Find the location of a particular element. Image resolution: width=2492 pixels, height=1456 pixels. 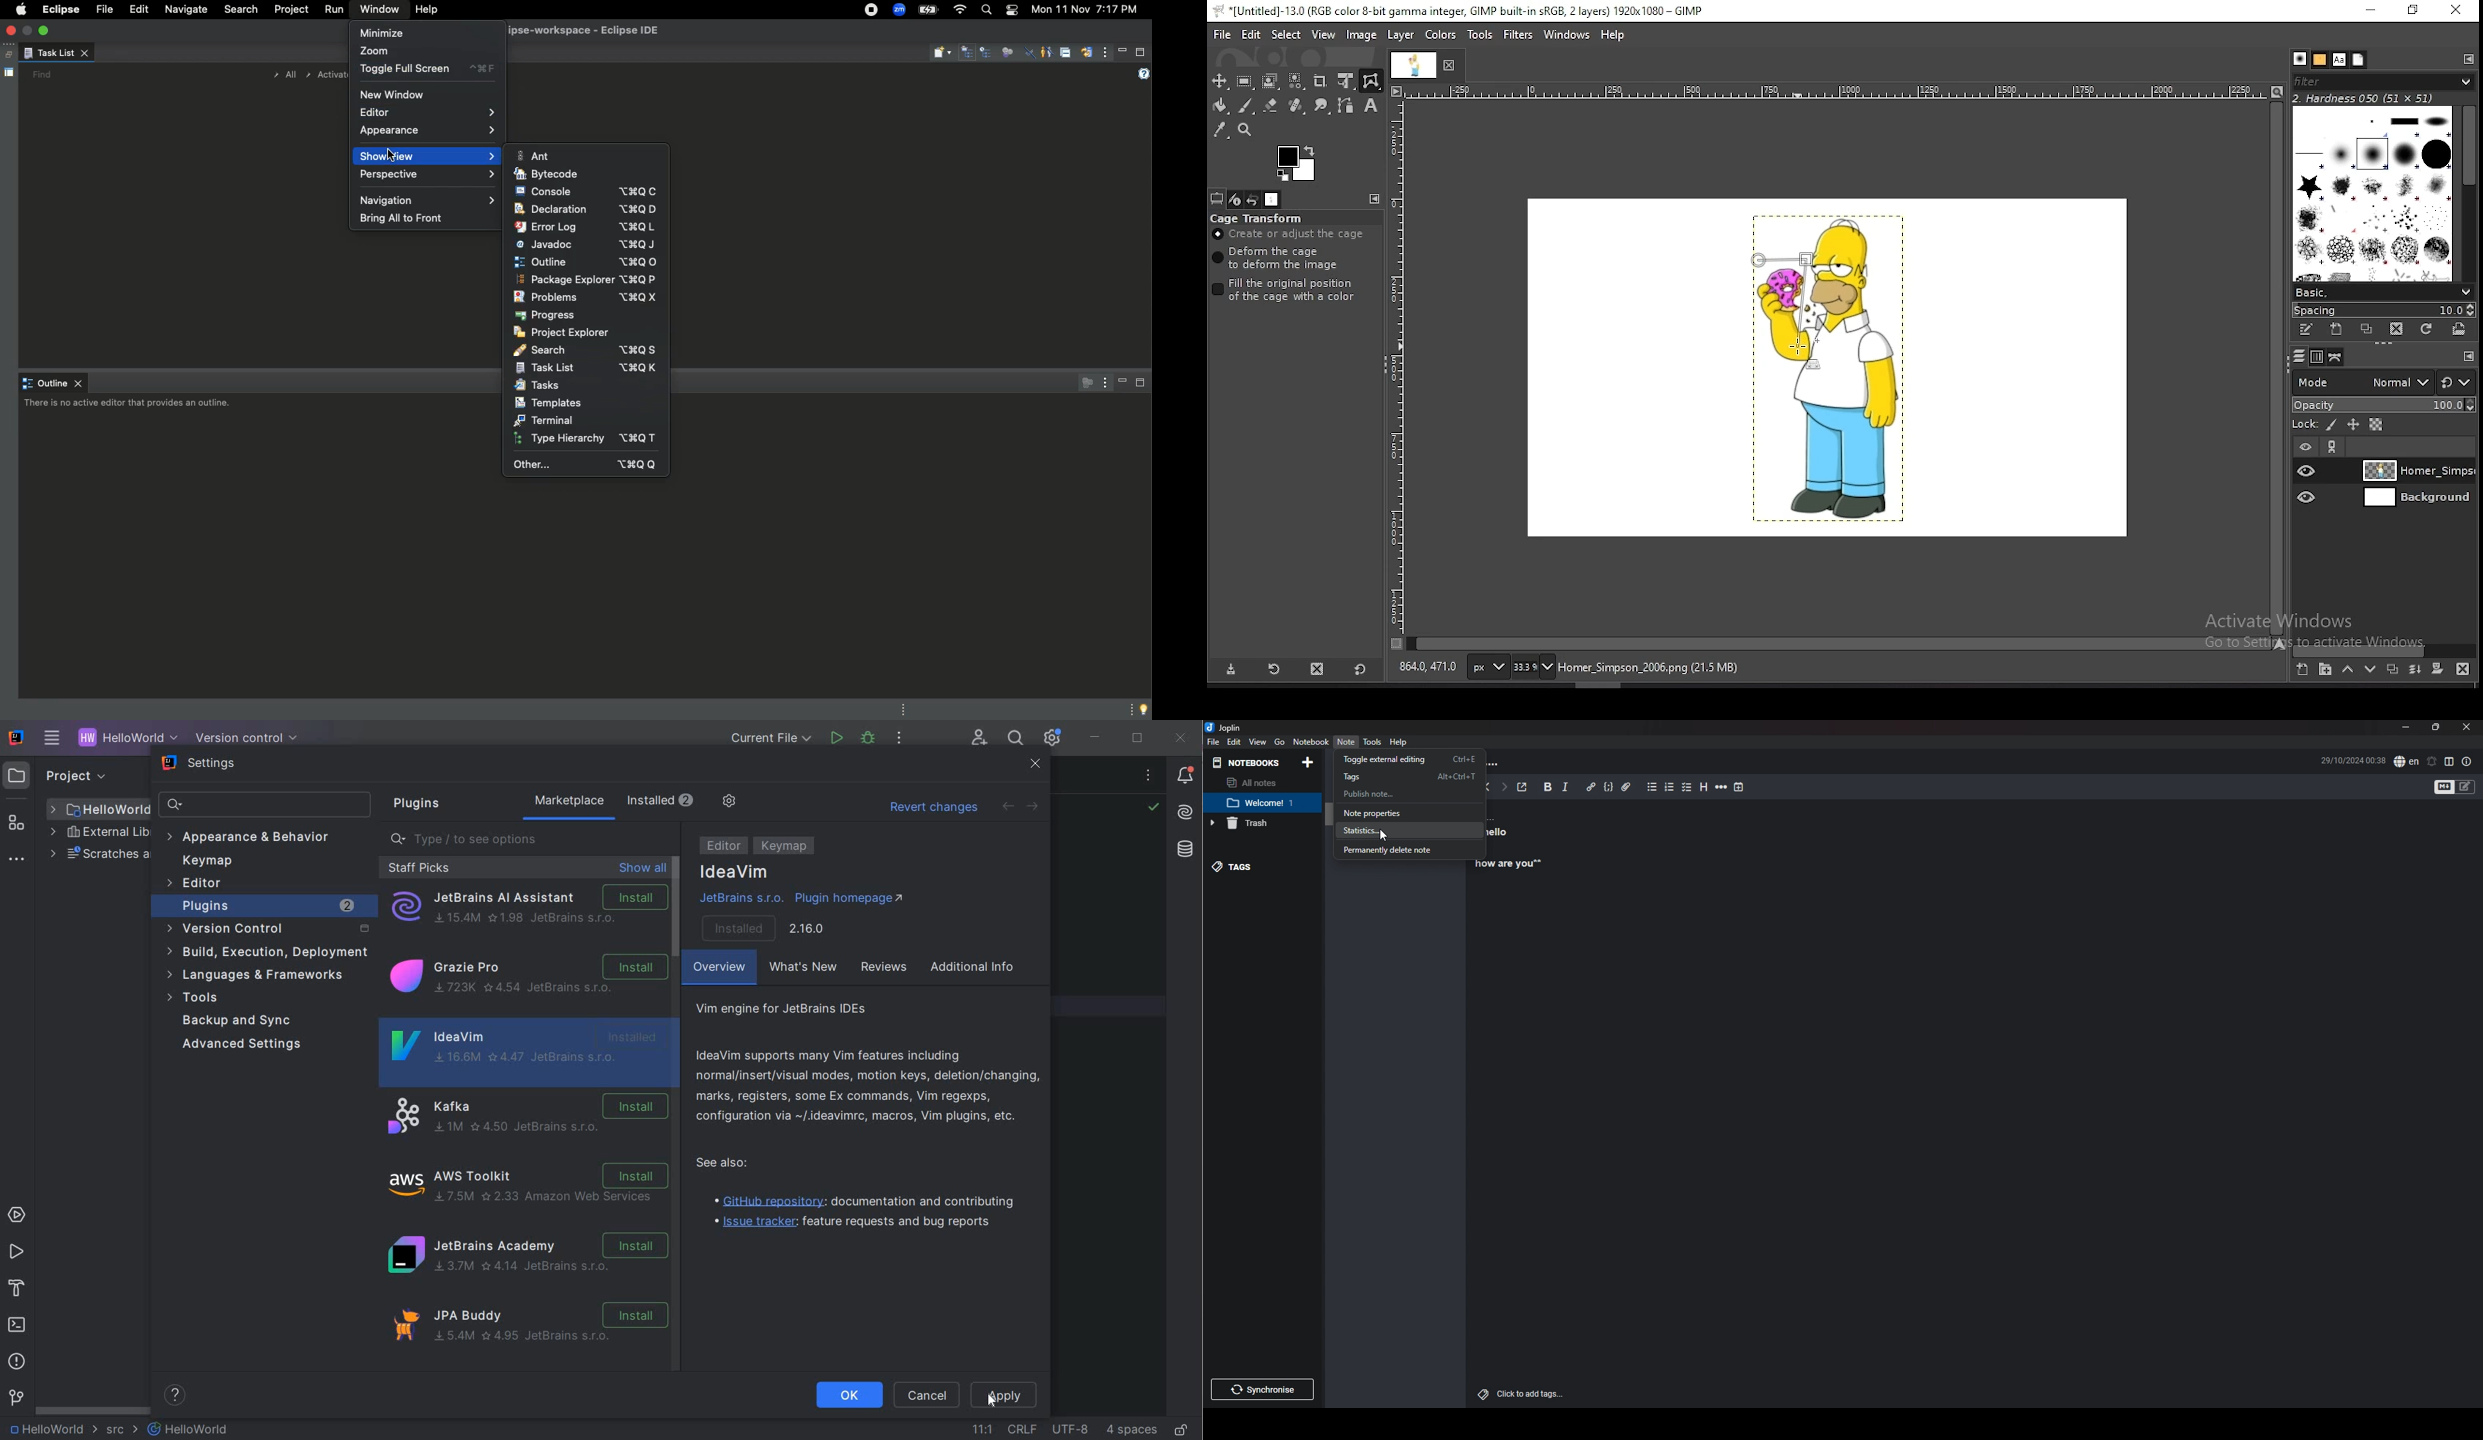

Note is located at coordinates (1347, 741).